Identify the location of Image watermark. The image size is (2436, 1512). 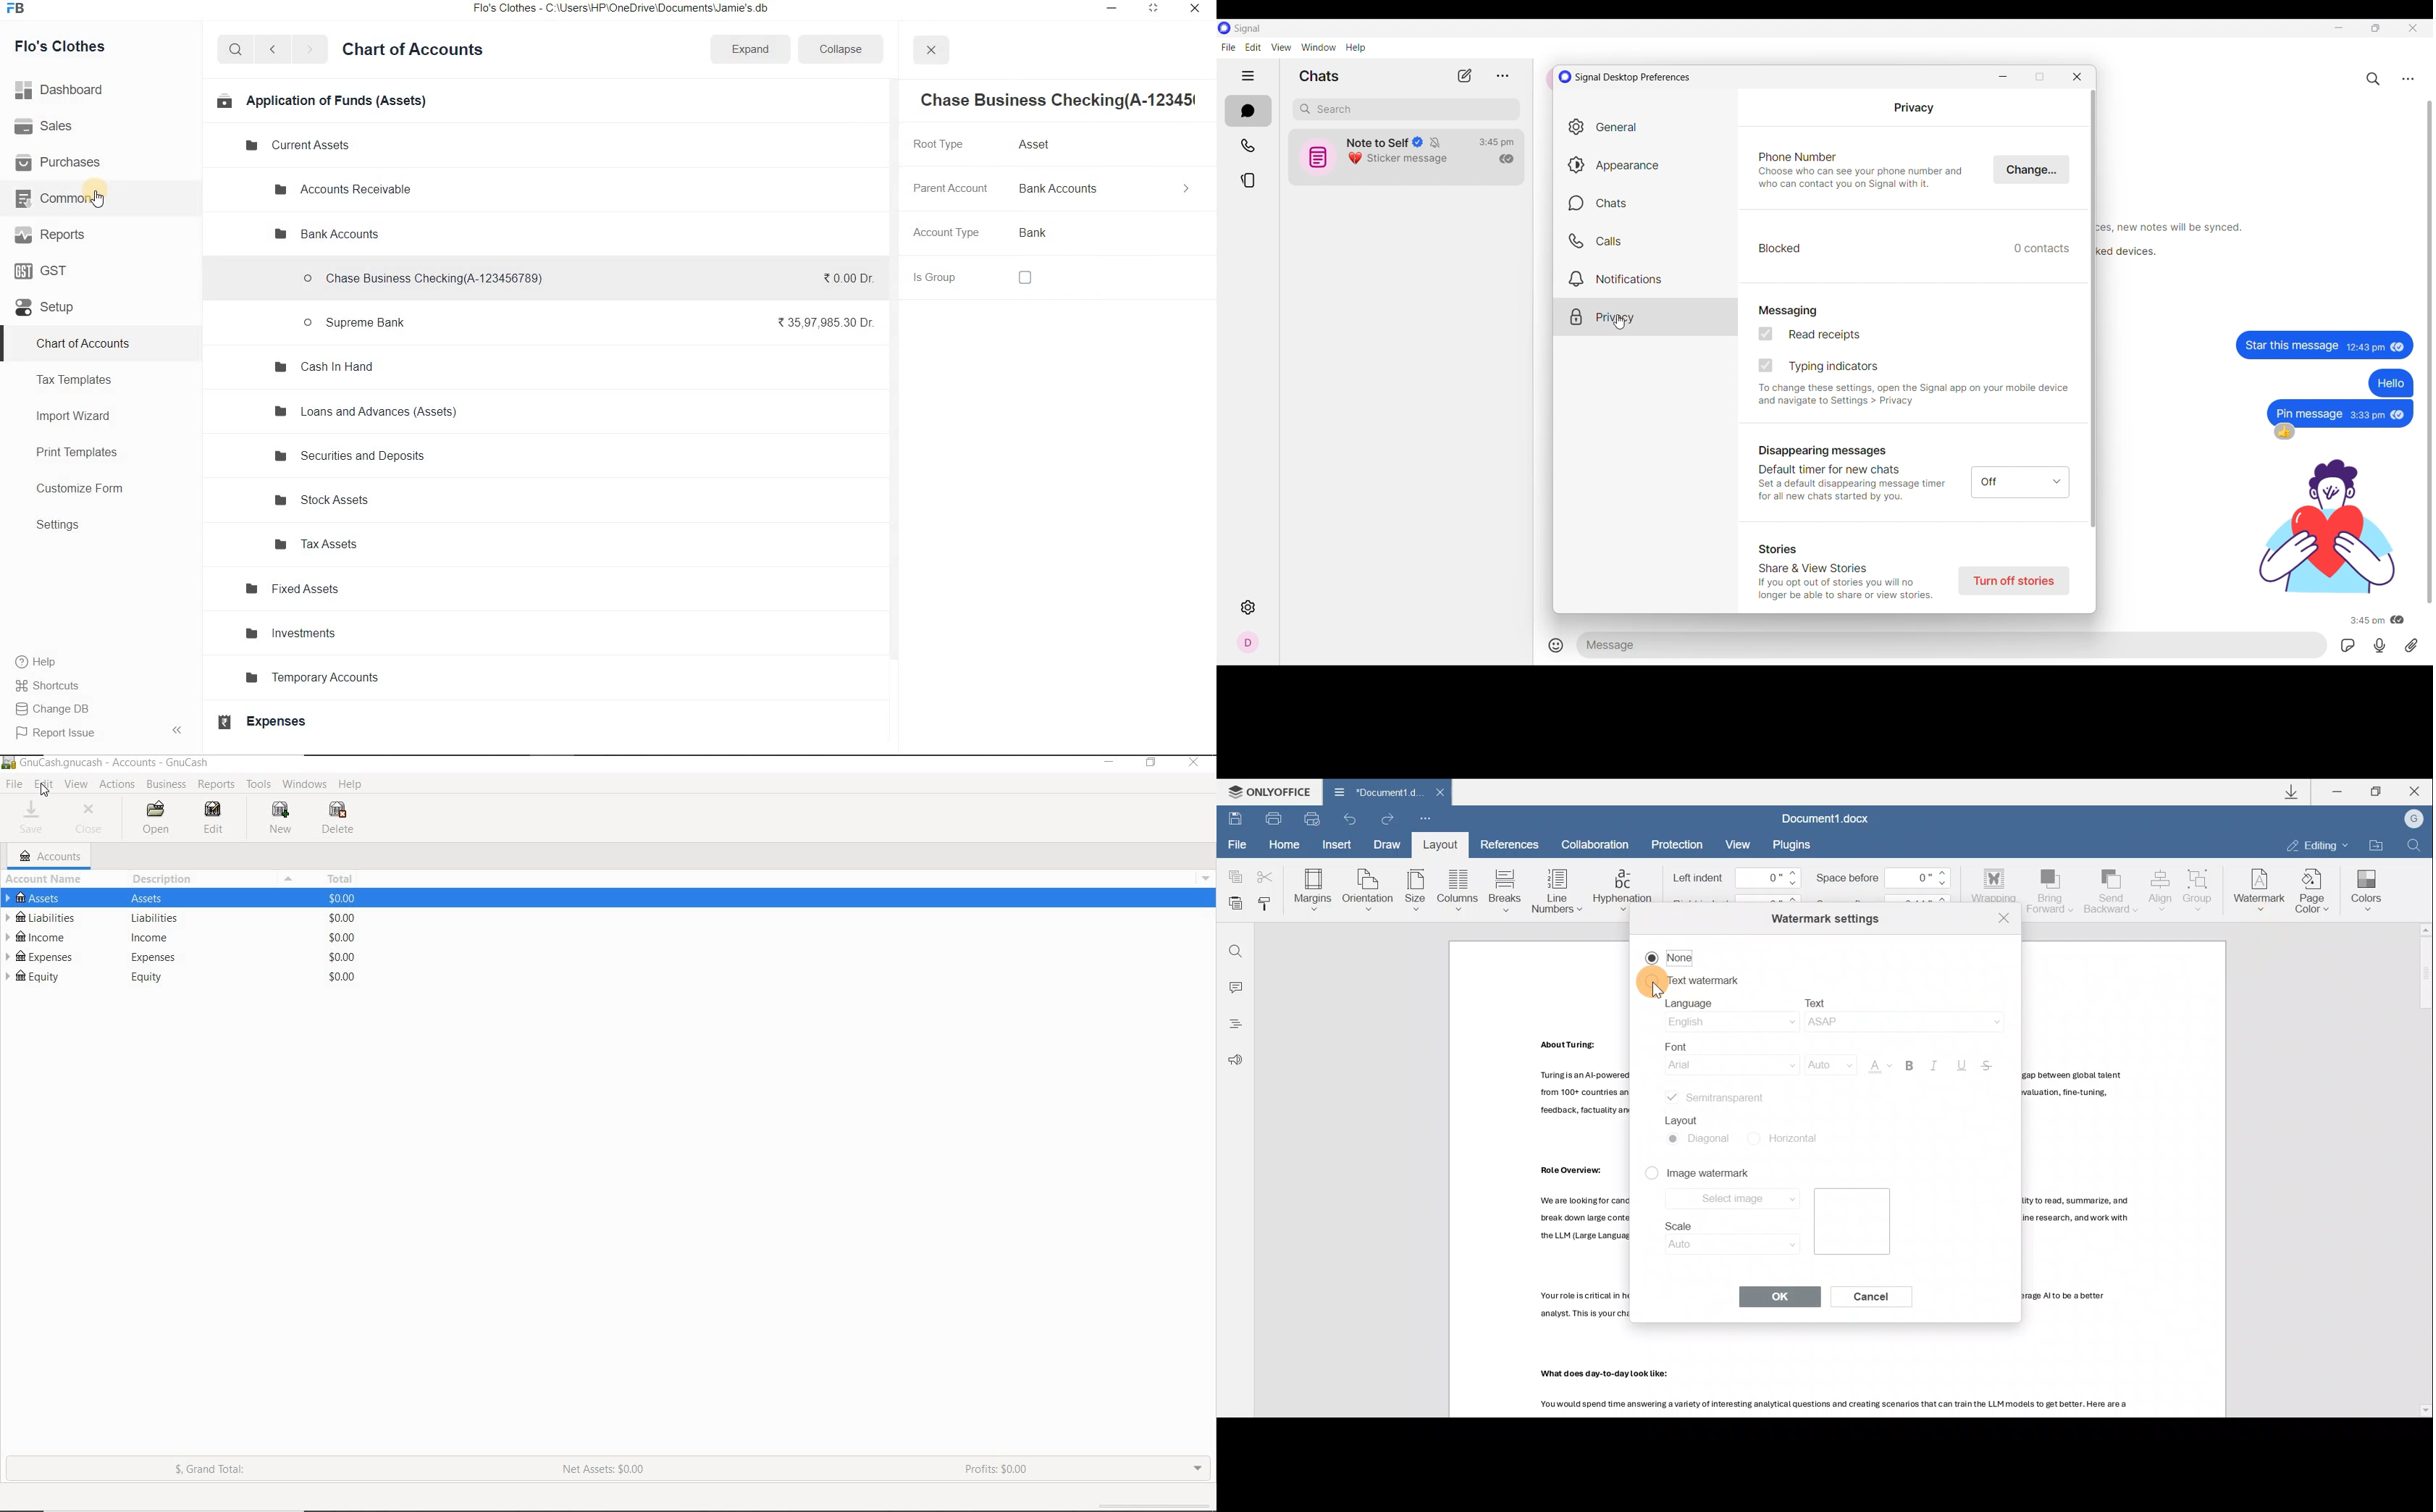
(1710, 1176).